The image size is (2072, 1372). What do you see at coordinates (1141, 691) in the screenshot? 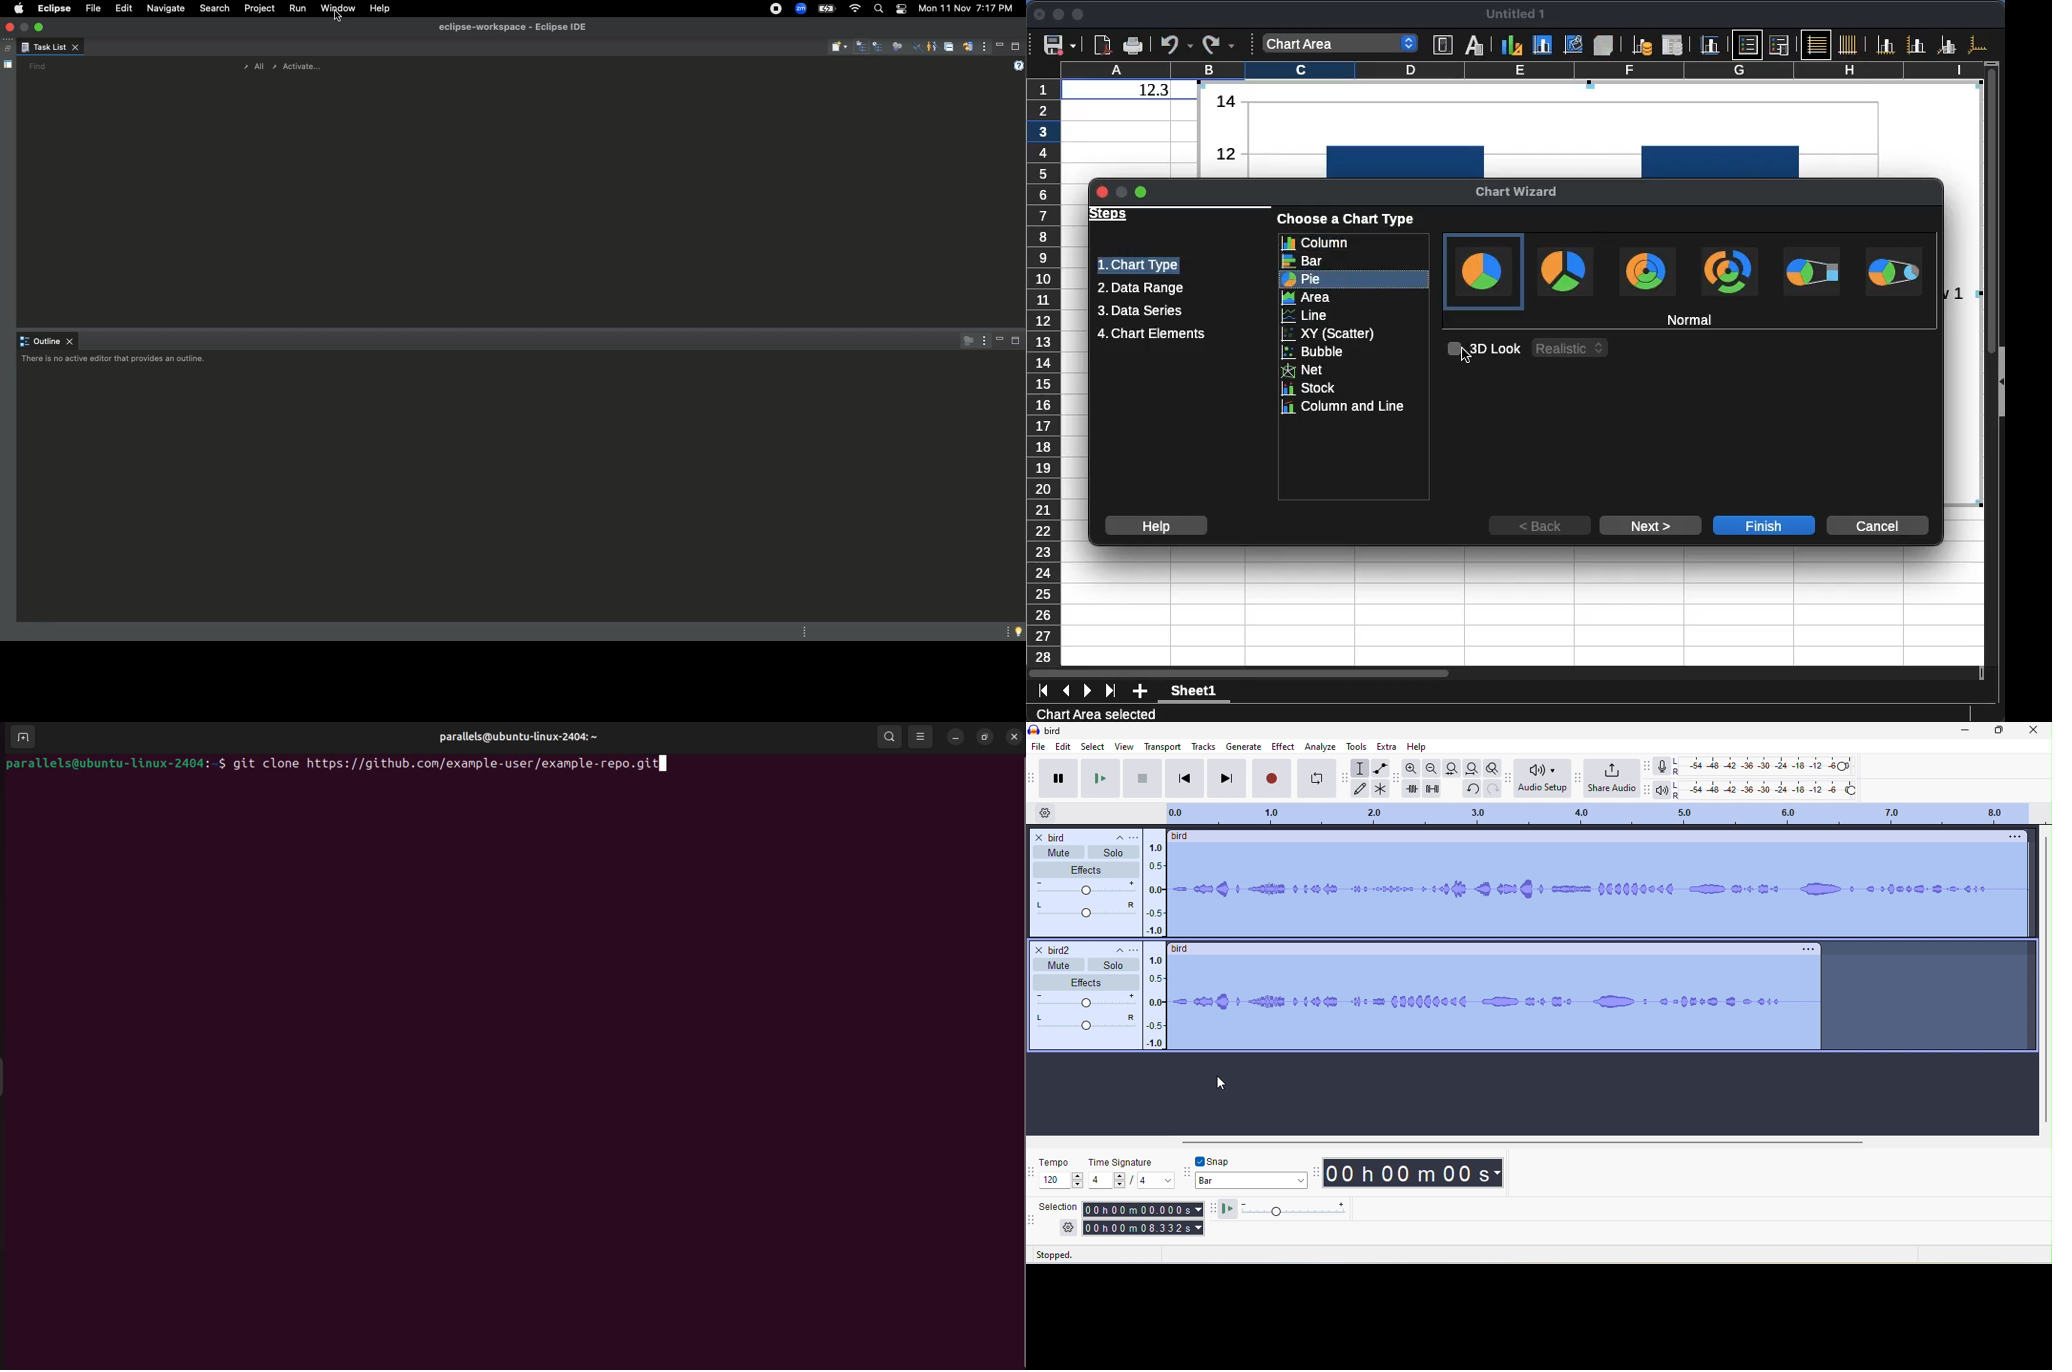
I see `add` at bounding box center [1141, 691].